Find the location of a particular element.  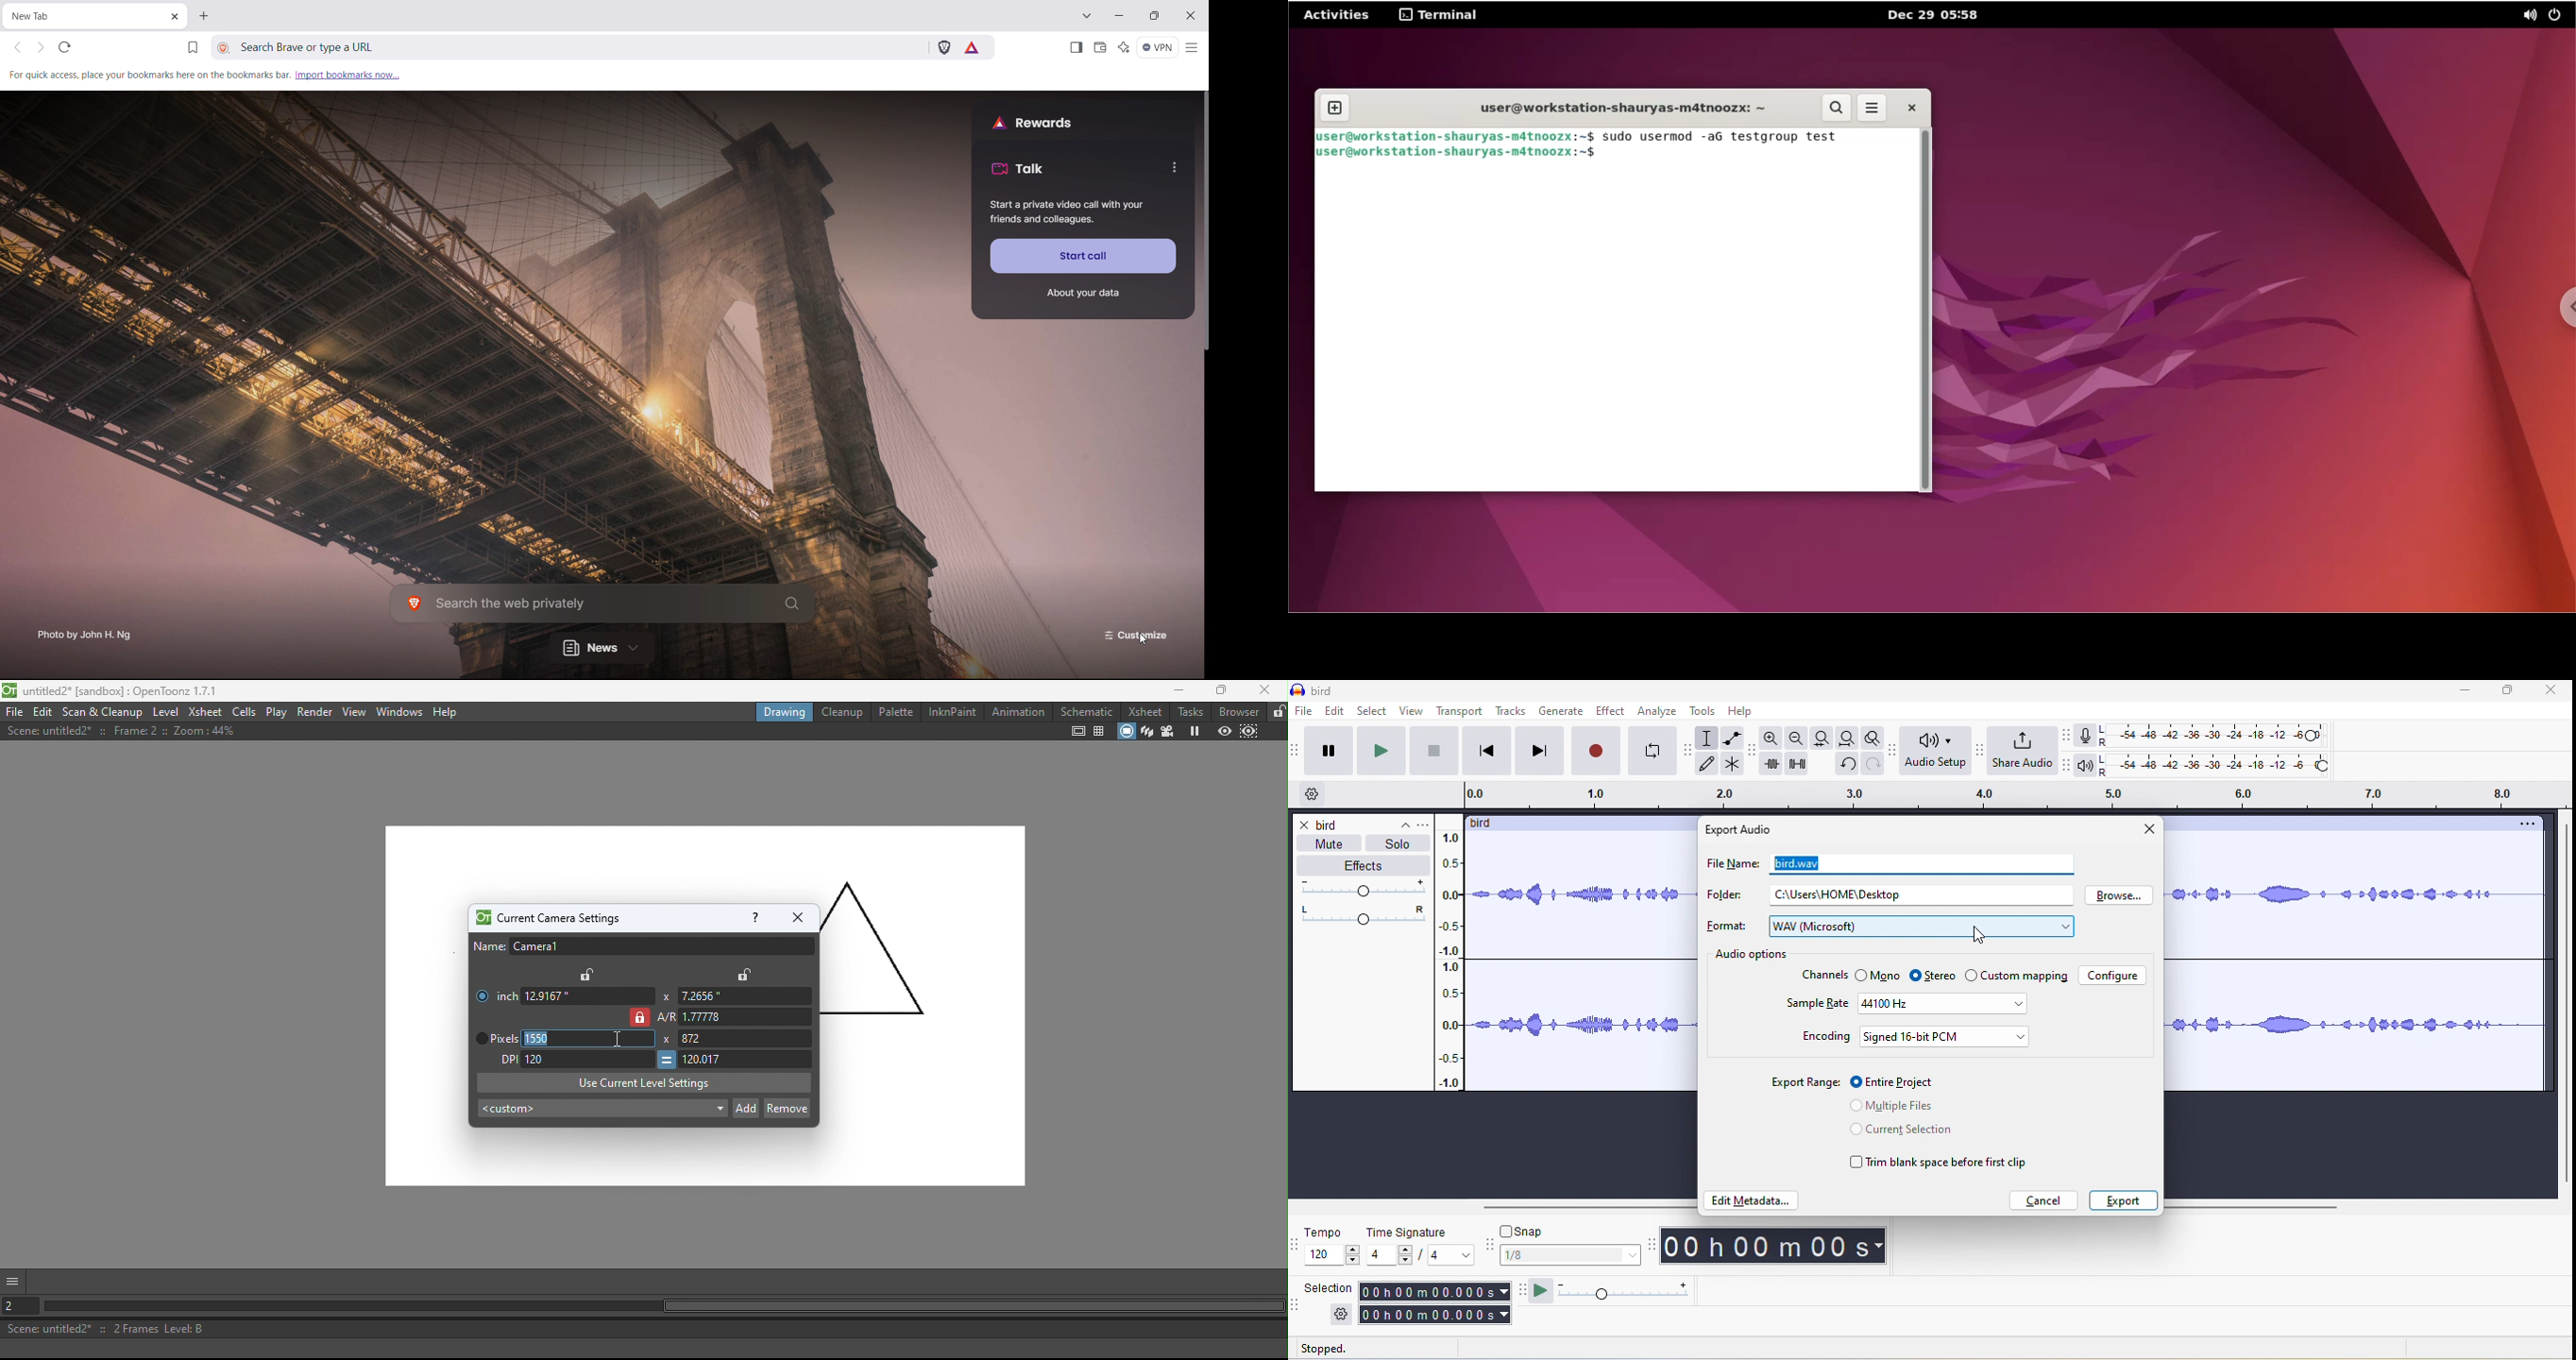

effects is located at coordinates (1362, 866).